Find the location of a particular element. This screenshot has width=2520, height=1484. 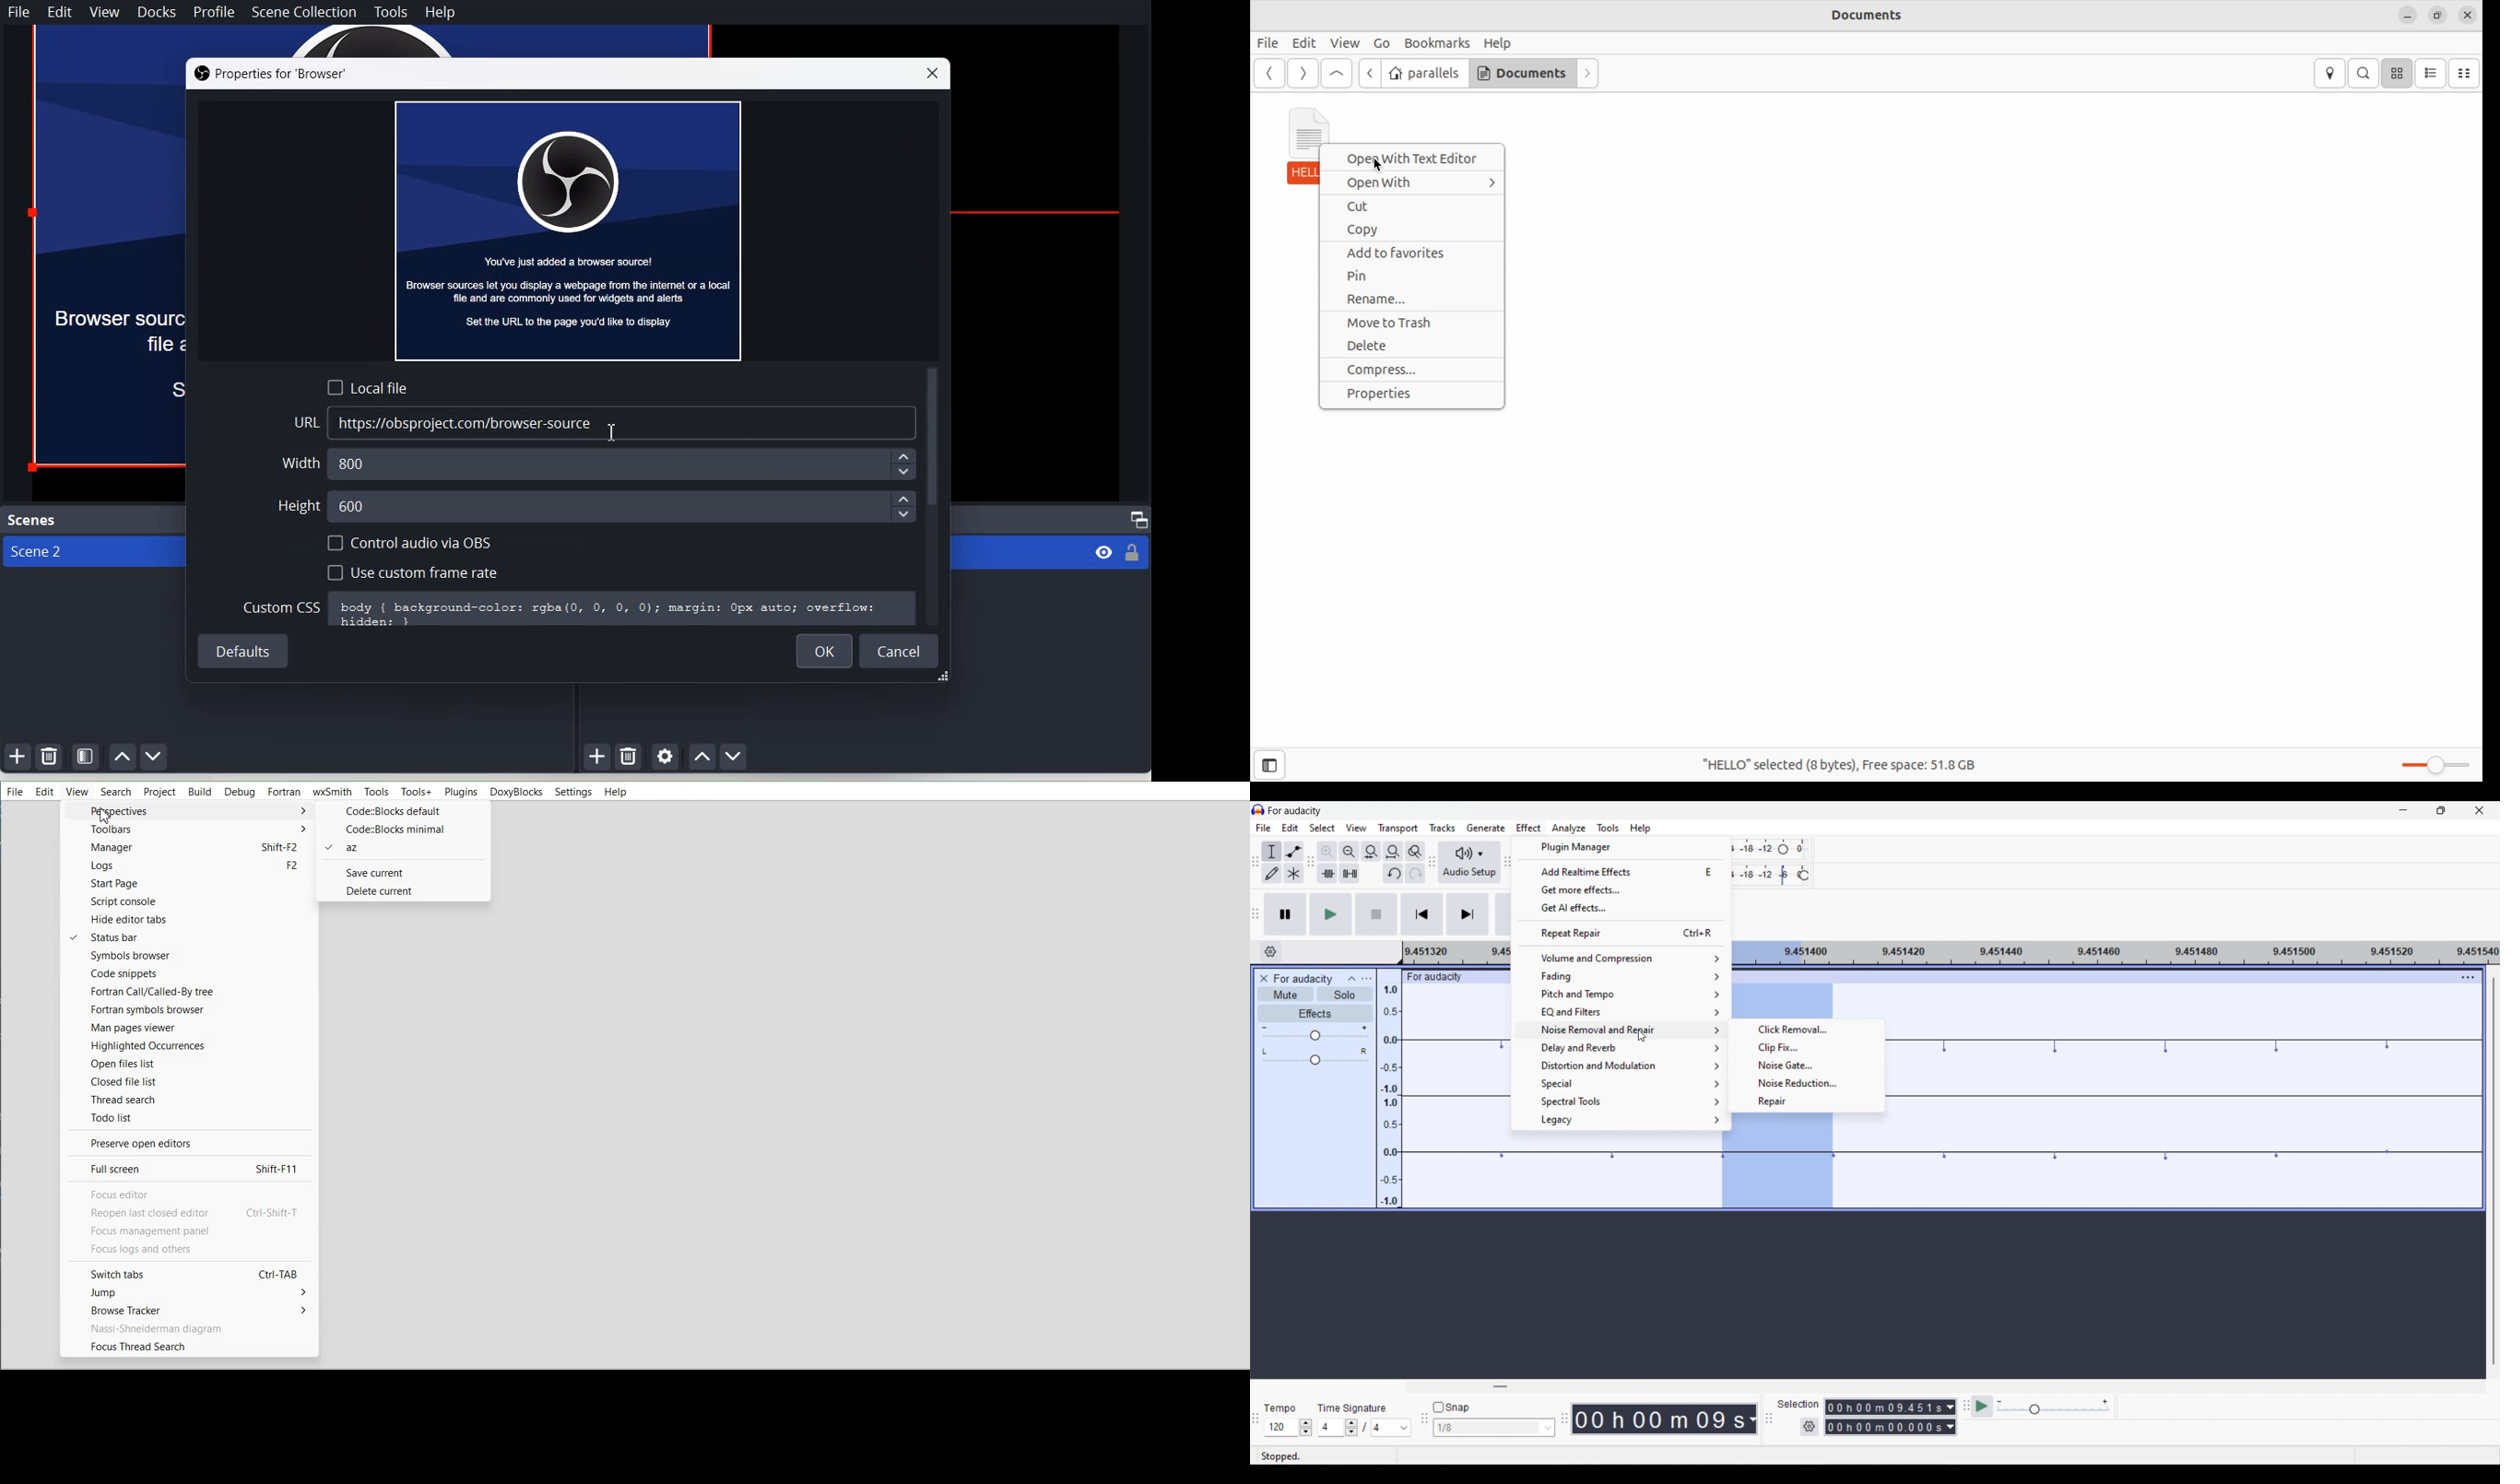

visibility eye icon is located at coordinates (1105, 551).